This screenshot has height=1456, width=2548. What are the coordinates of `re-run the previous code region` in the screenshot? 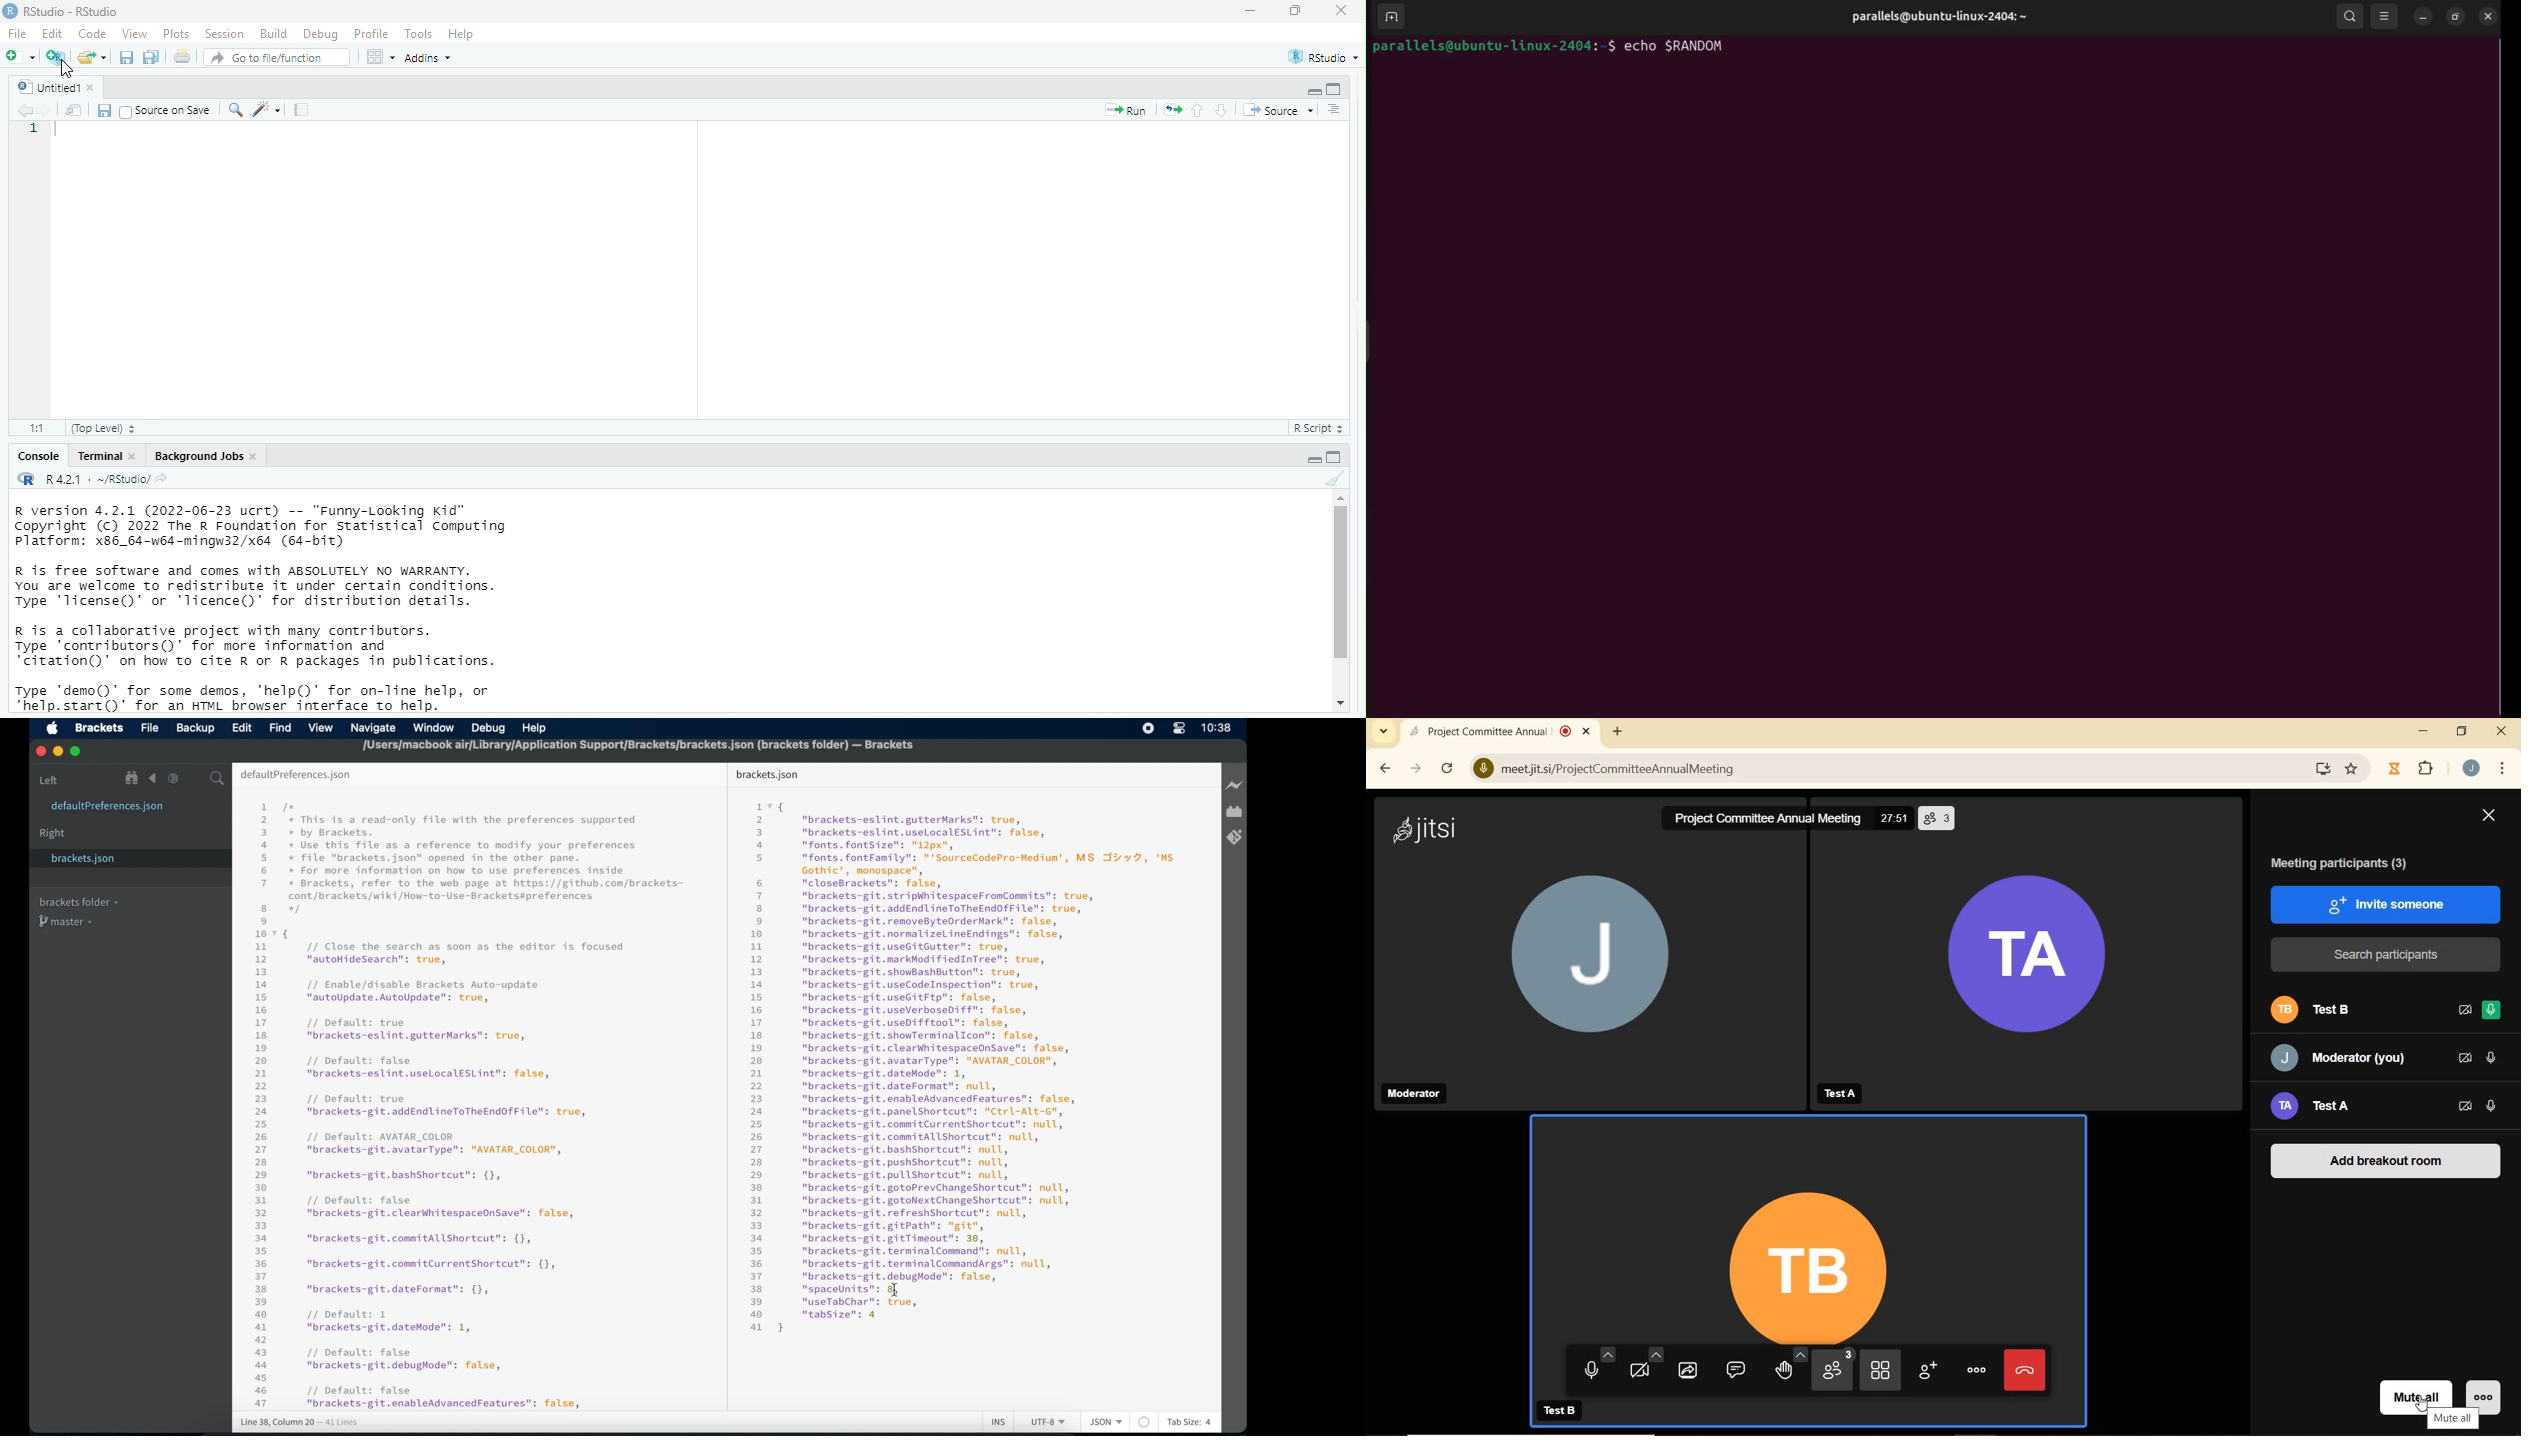 It's located at (1172, 111).